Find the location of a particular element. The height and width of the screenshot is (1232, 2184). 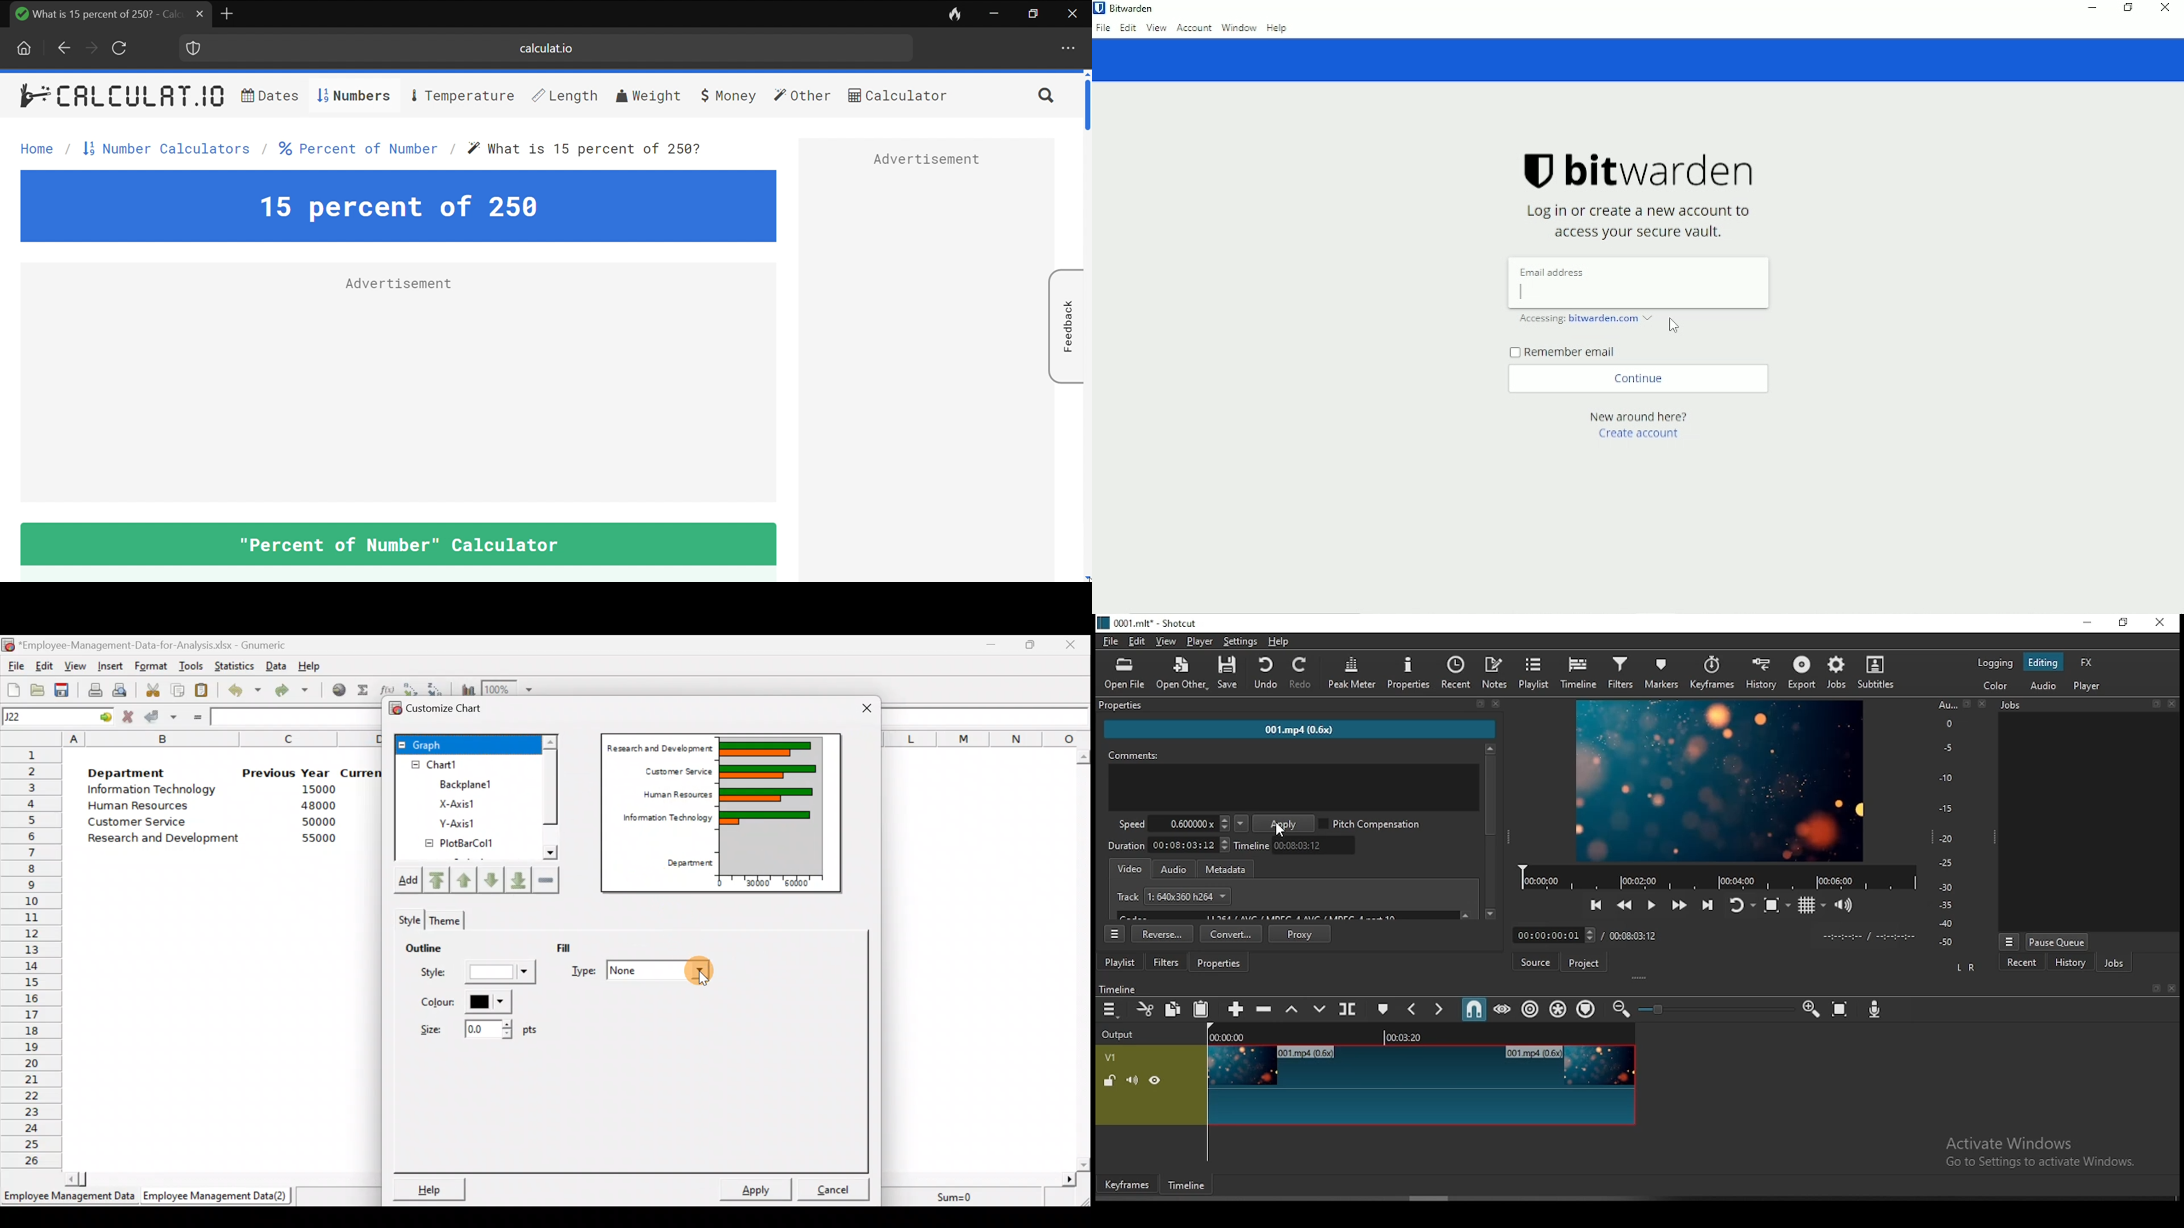

zoom timeline out is located at coordinates (1620, 1010).